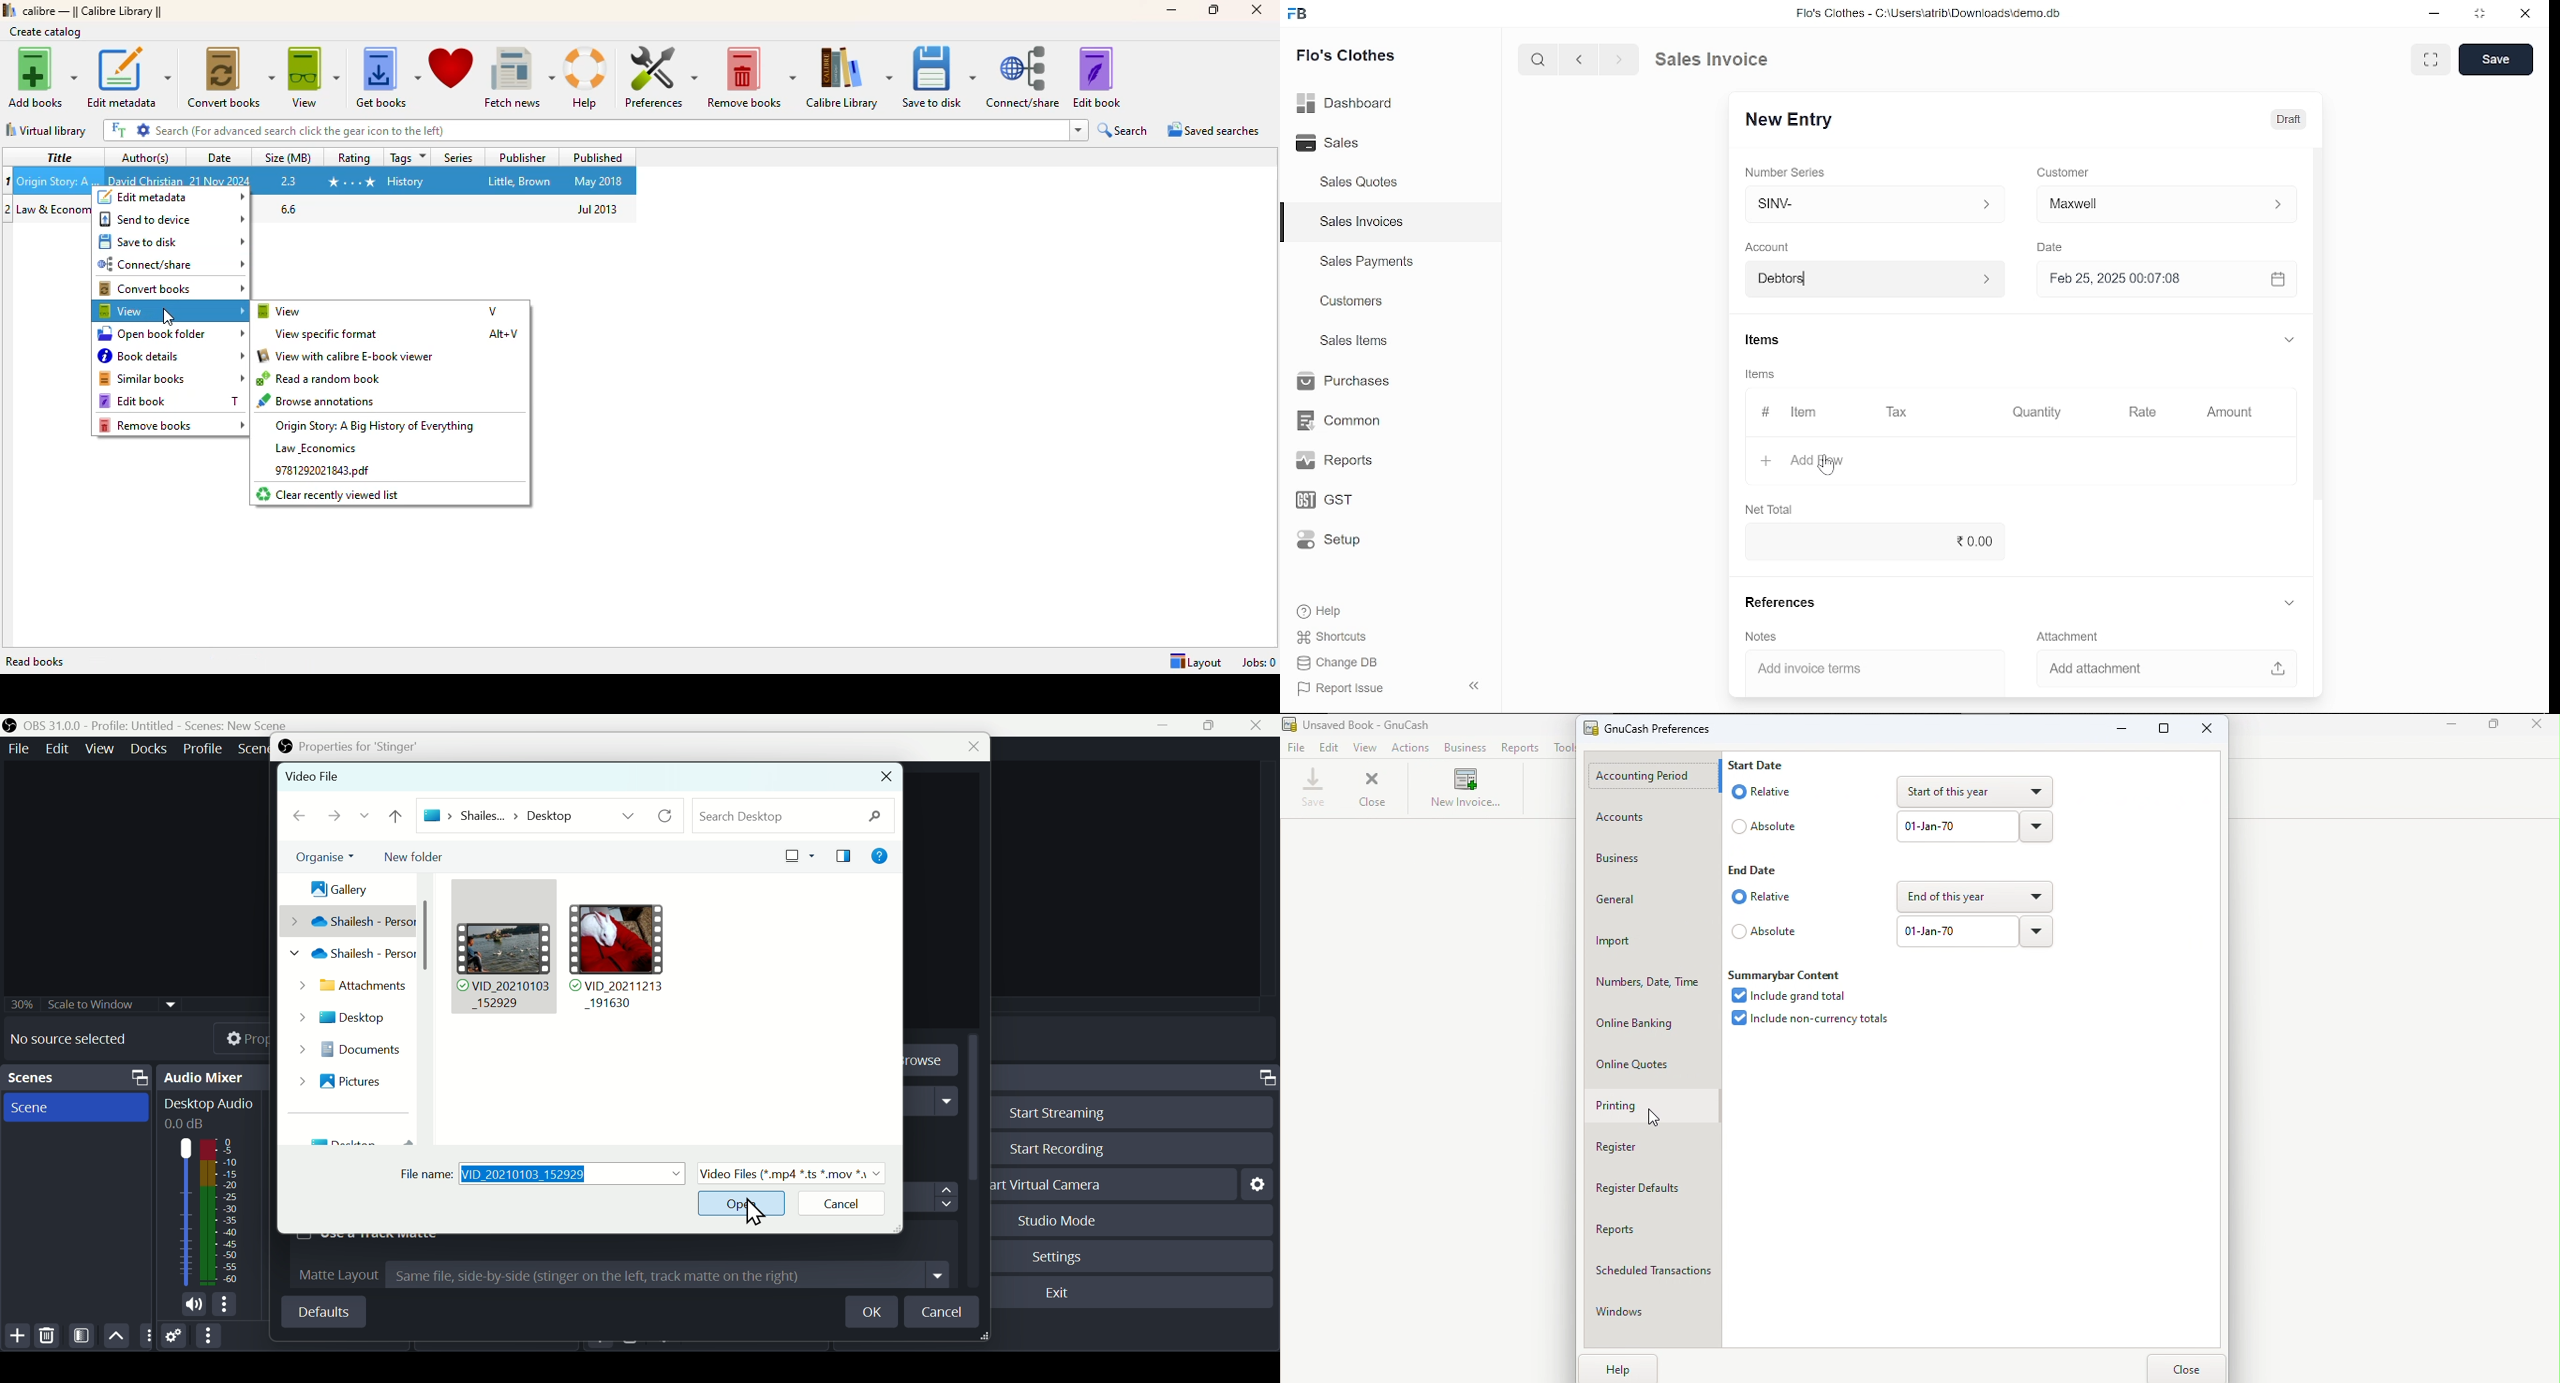 Image resolution: width=2576 pixels, height=1400 pixels. Describe the element at coordinates (57, 156) in the screenshot. I see `title` at that location.